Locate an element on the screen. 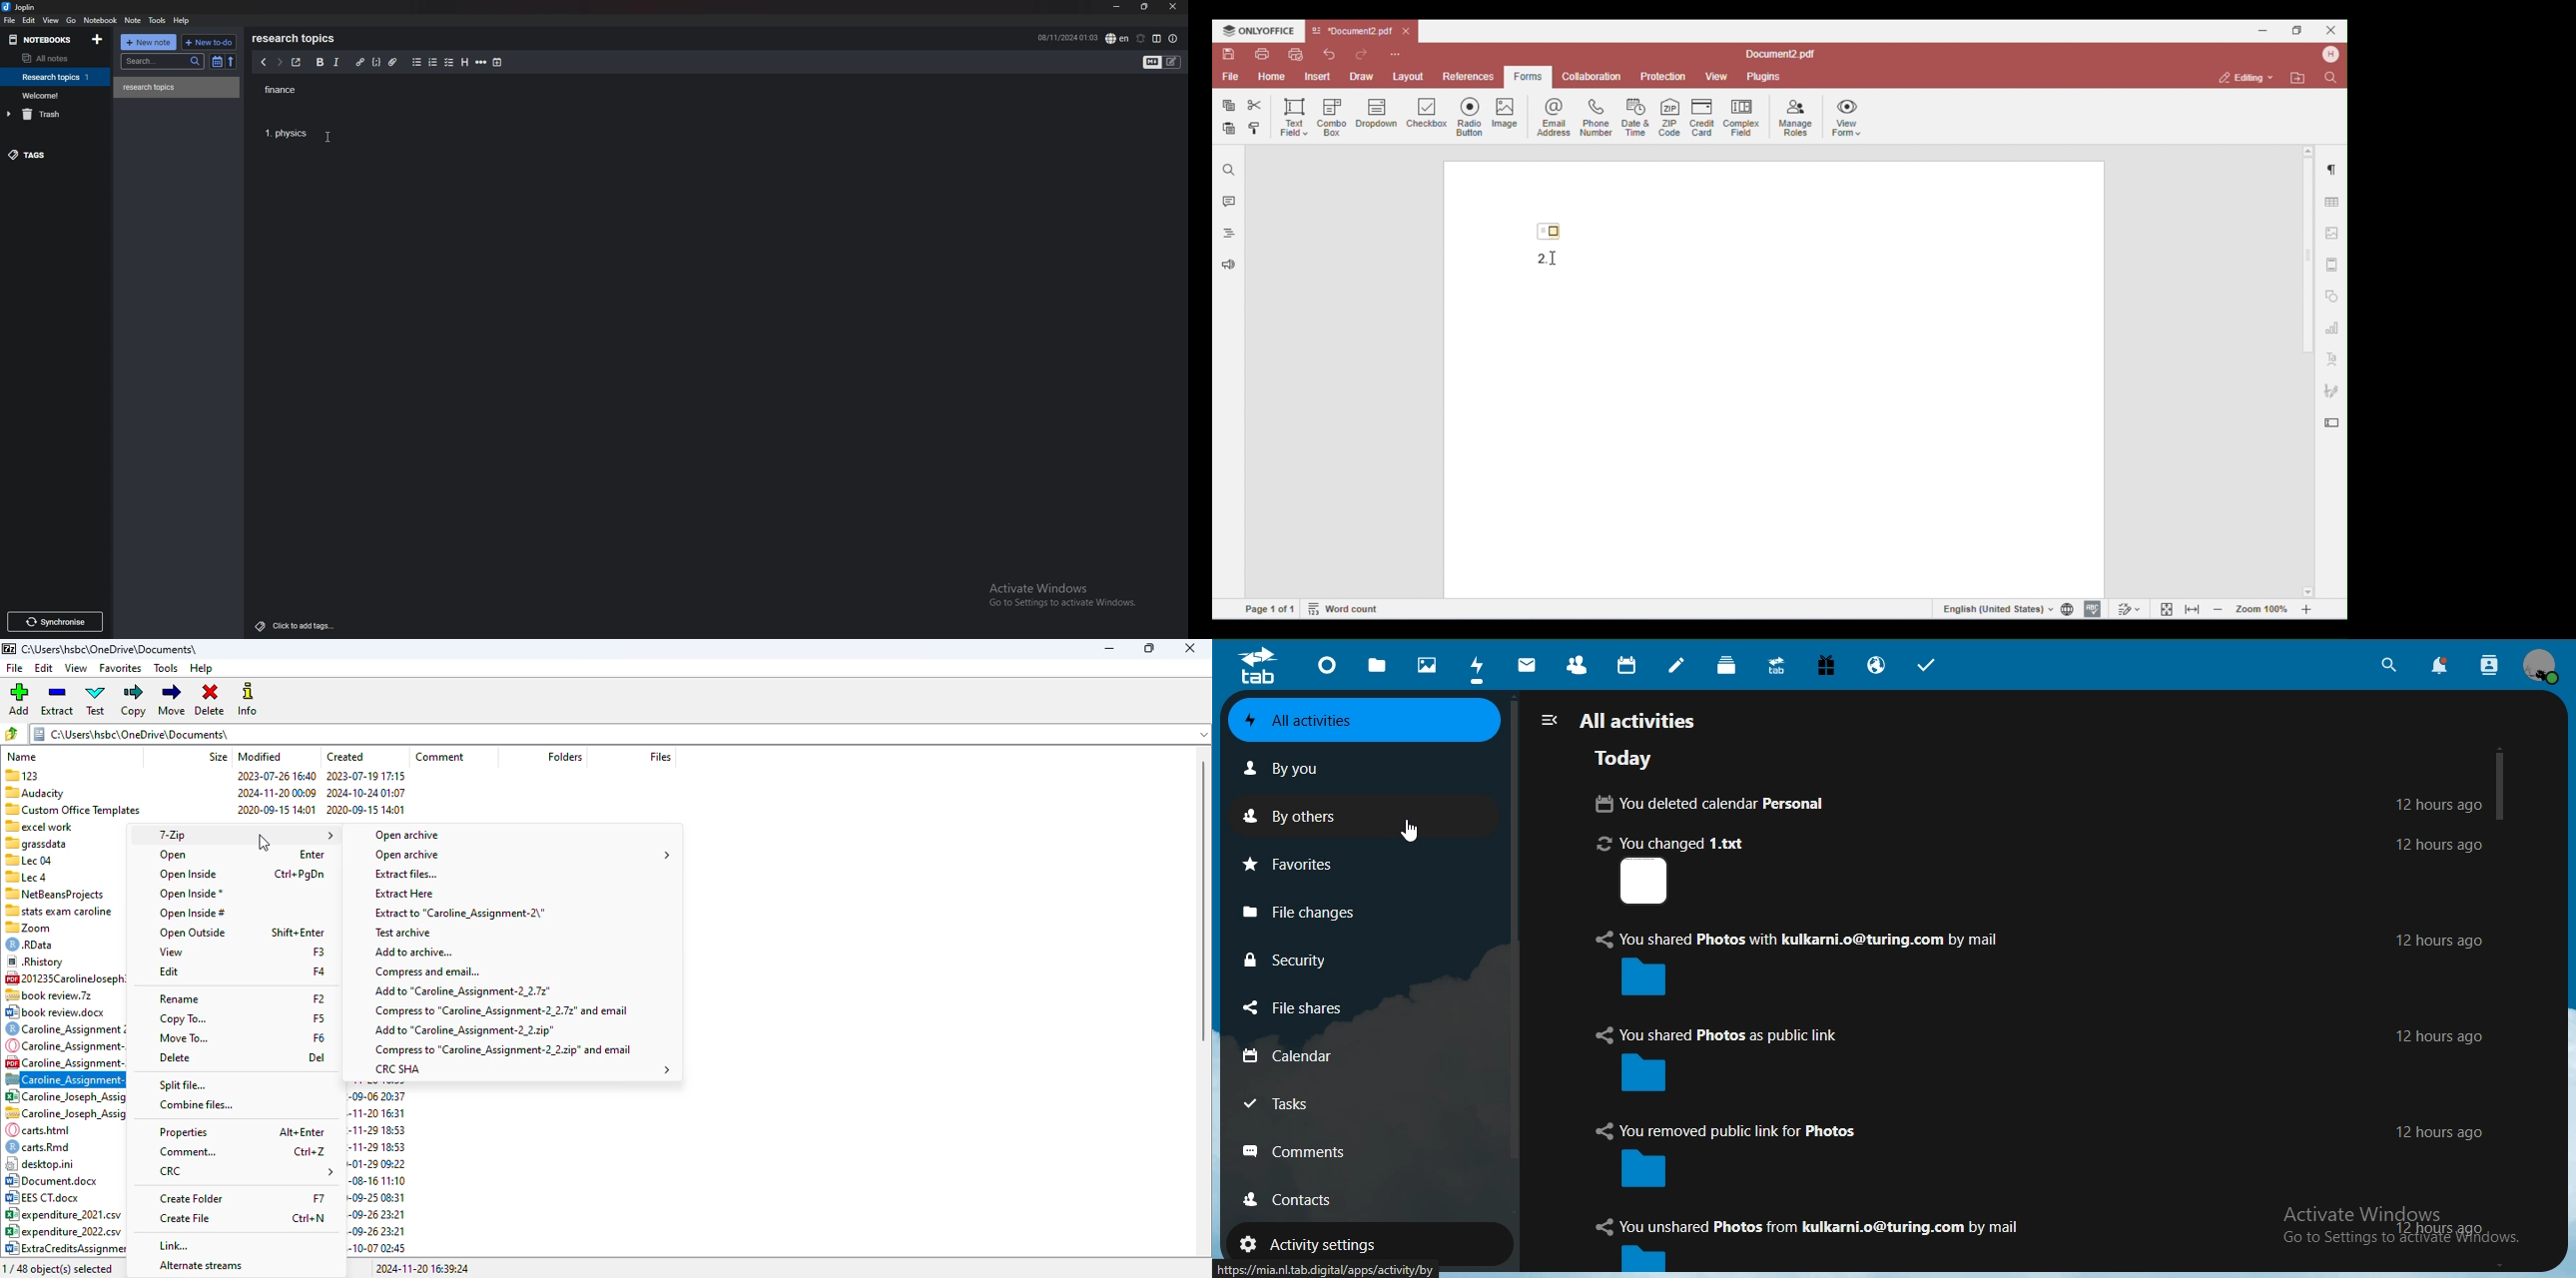  by you is located at coordinates (1294, 769).